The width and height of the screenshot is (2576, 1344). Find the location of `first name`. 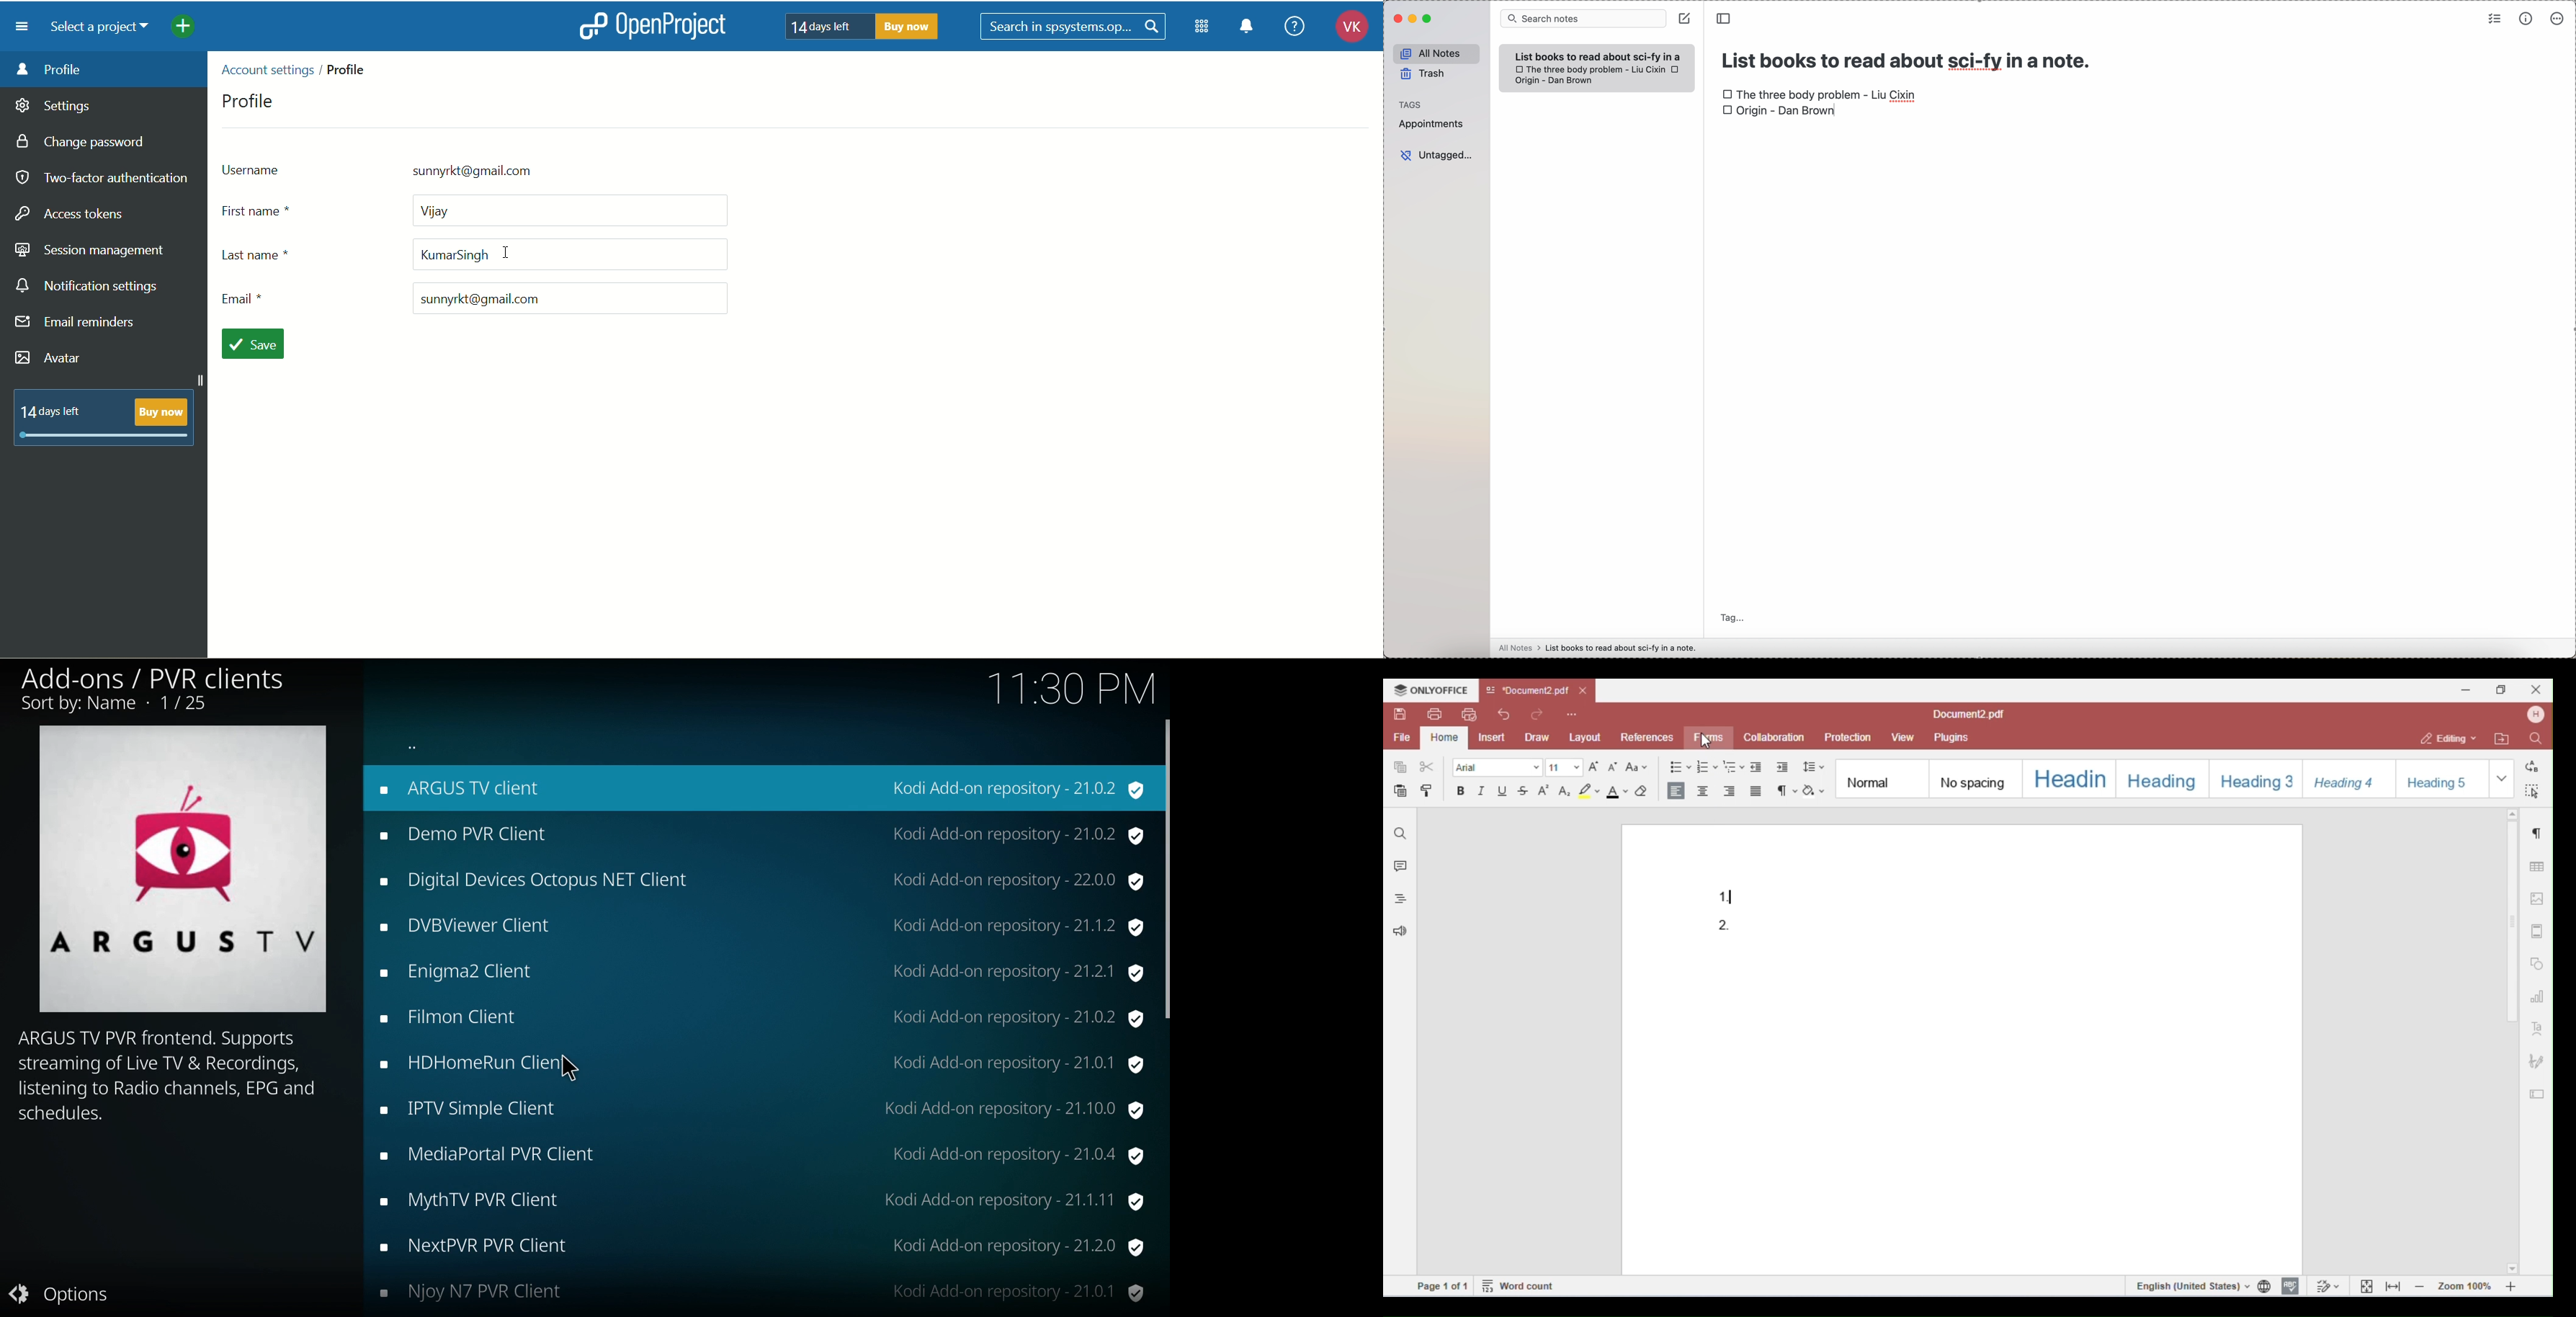

first name is located at coordinates (479, 210).